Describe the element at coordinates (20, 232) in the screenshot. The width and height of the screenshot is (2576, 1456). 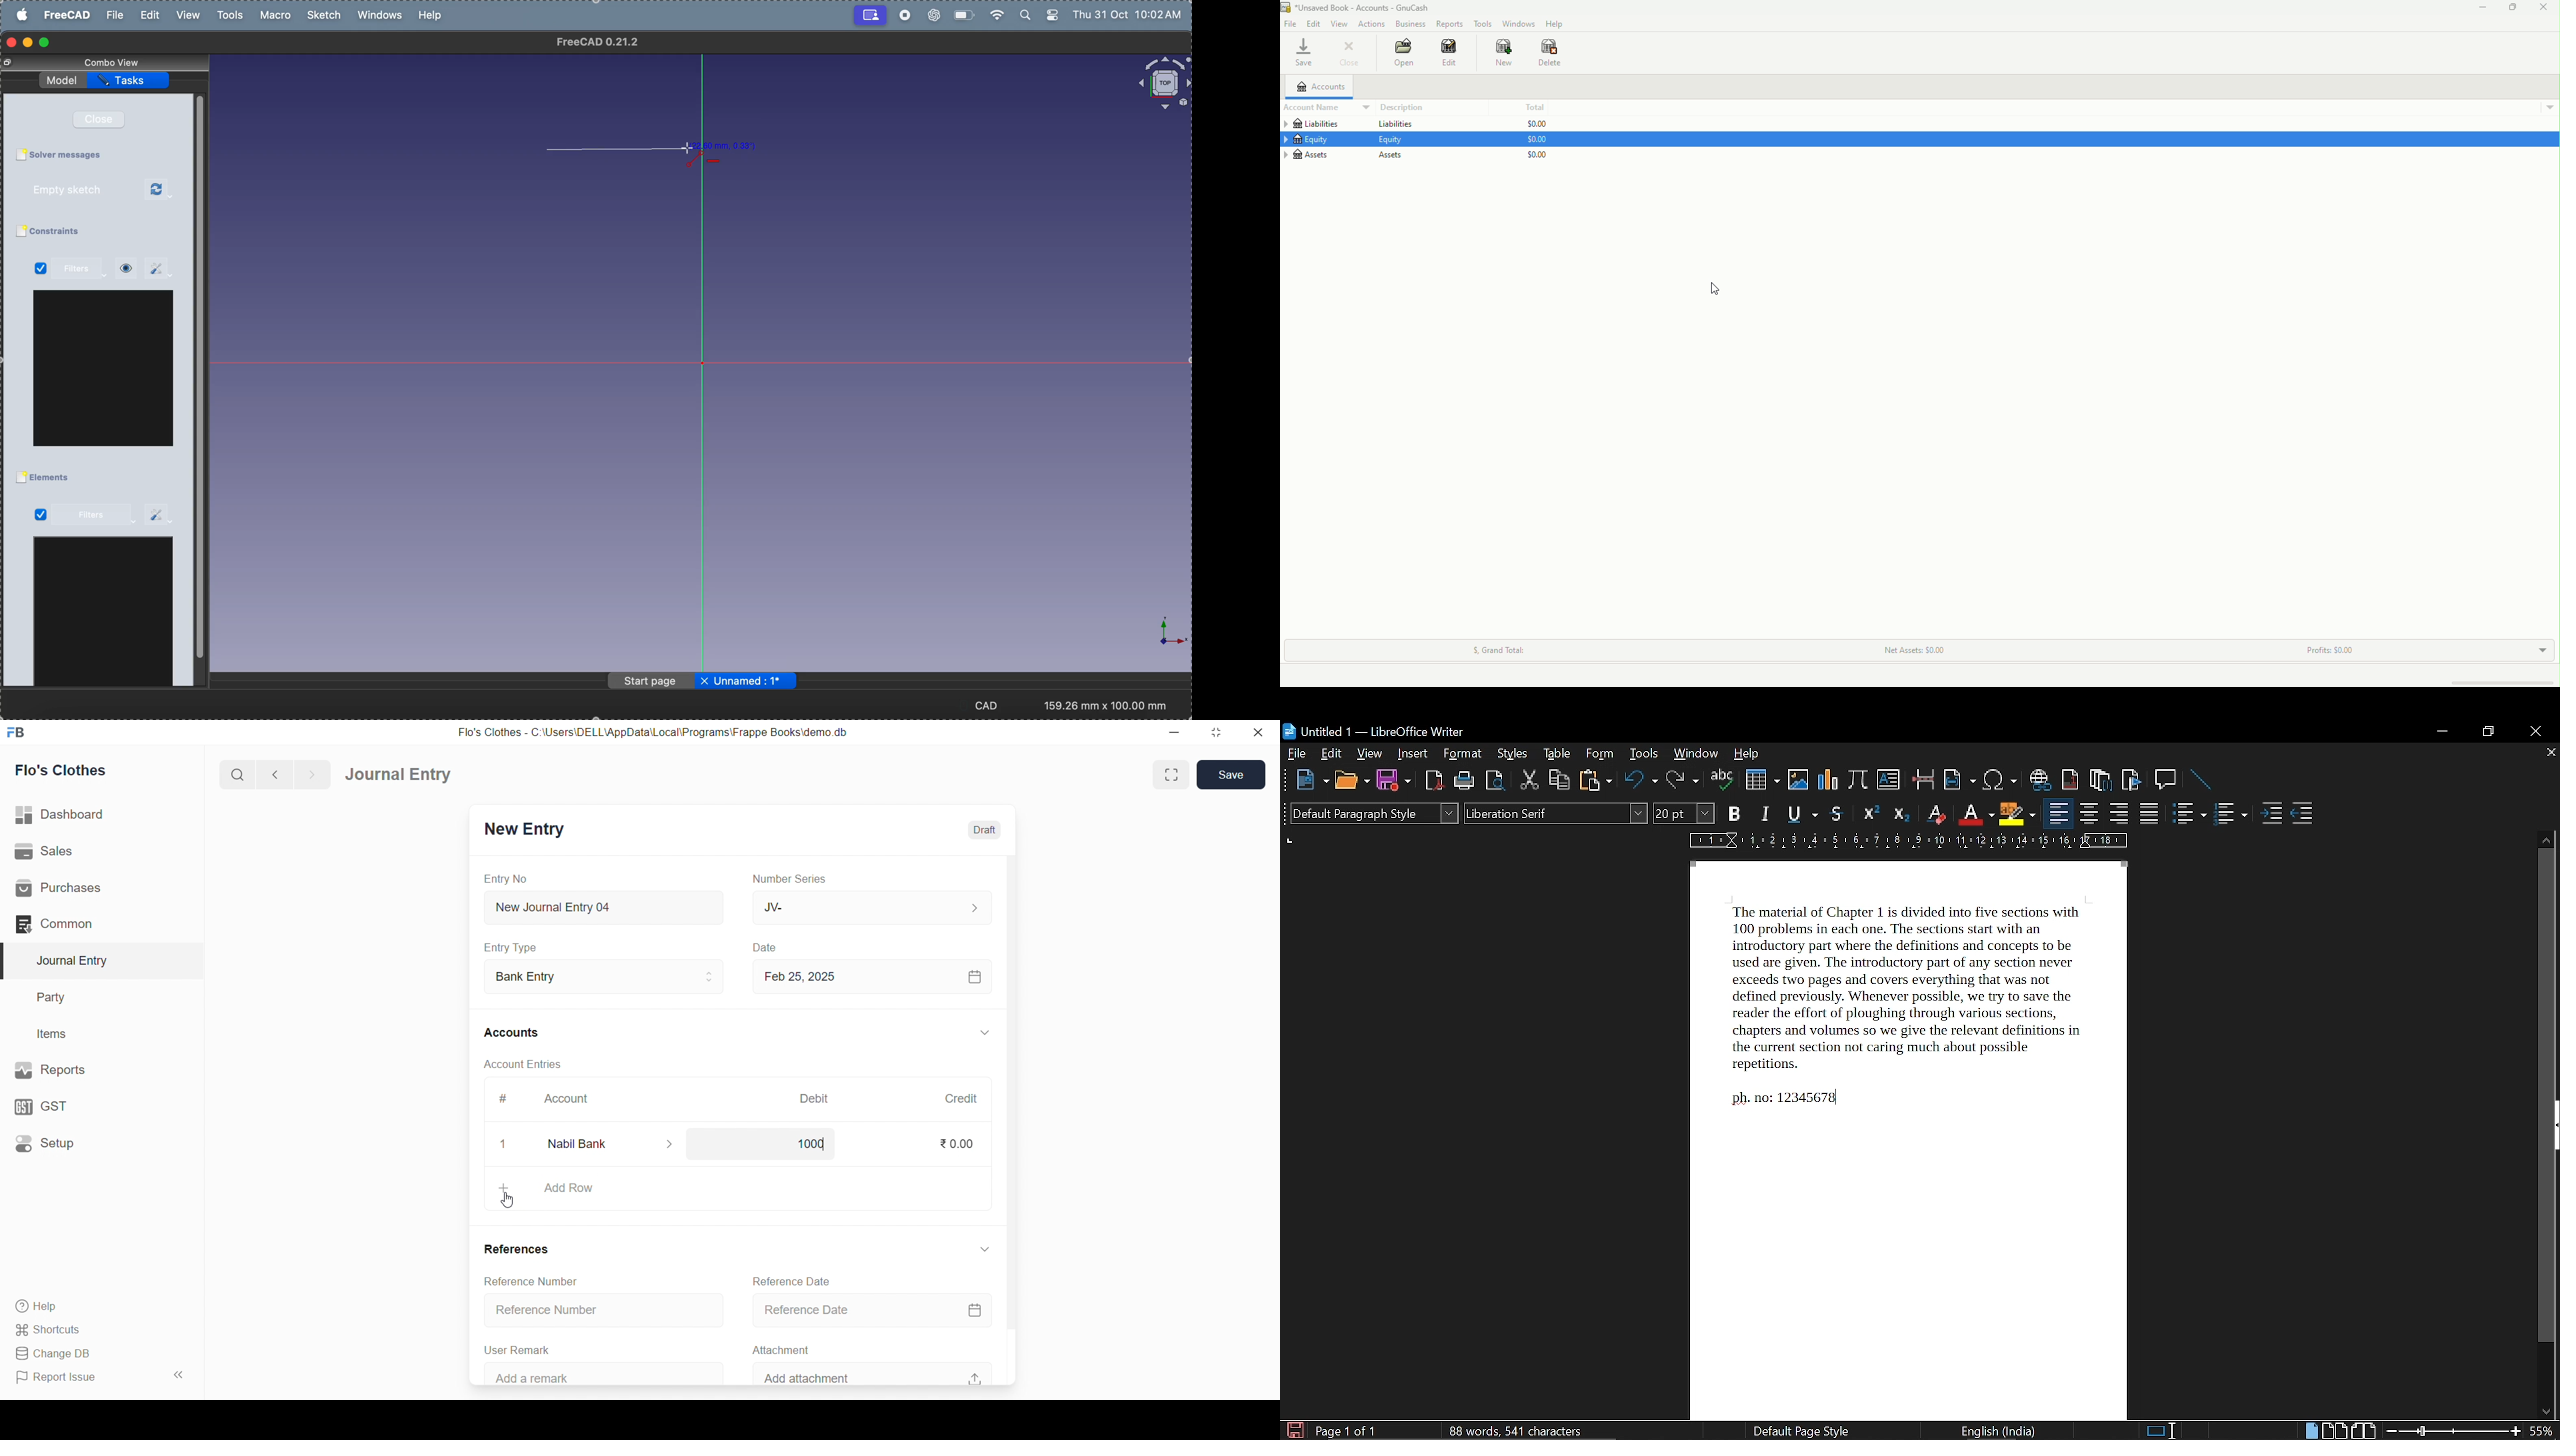
I see `Checkbox` at that location.